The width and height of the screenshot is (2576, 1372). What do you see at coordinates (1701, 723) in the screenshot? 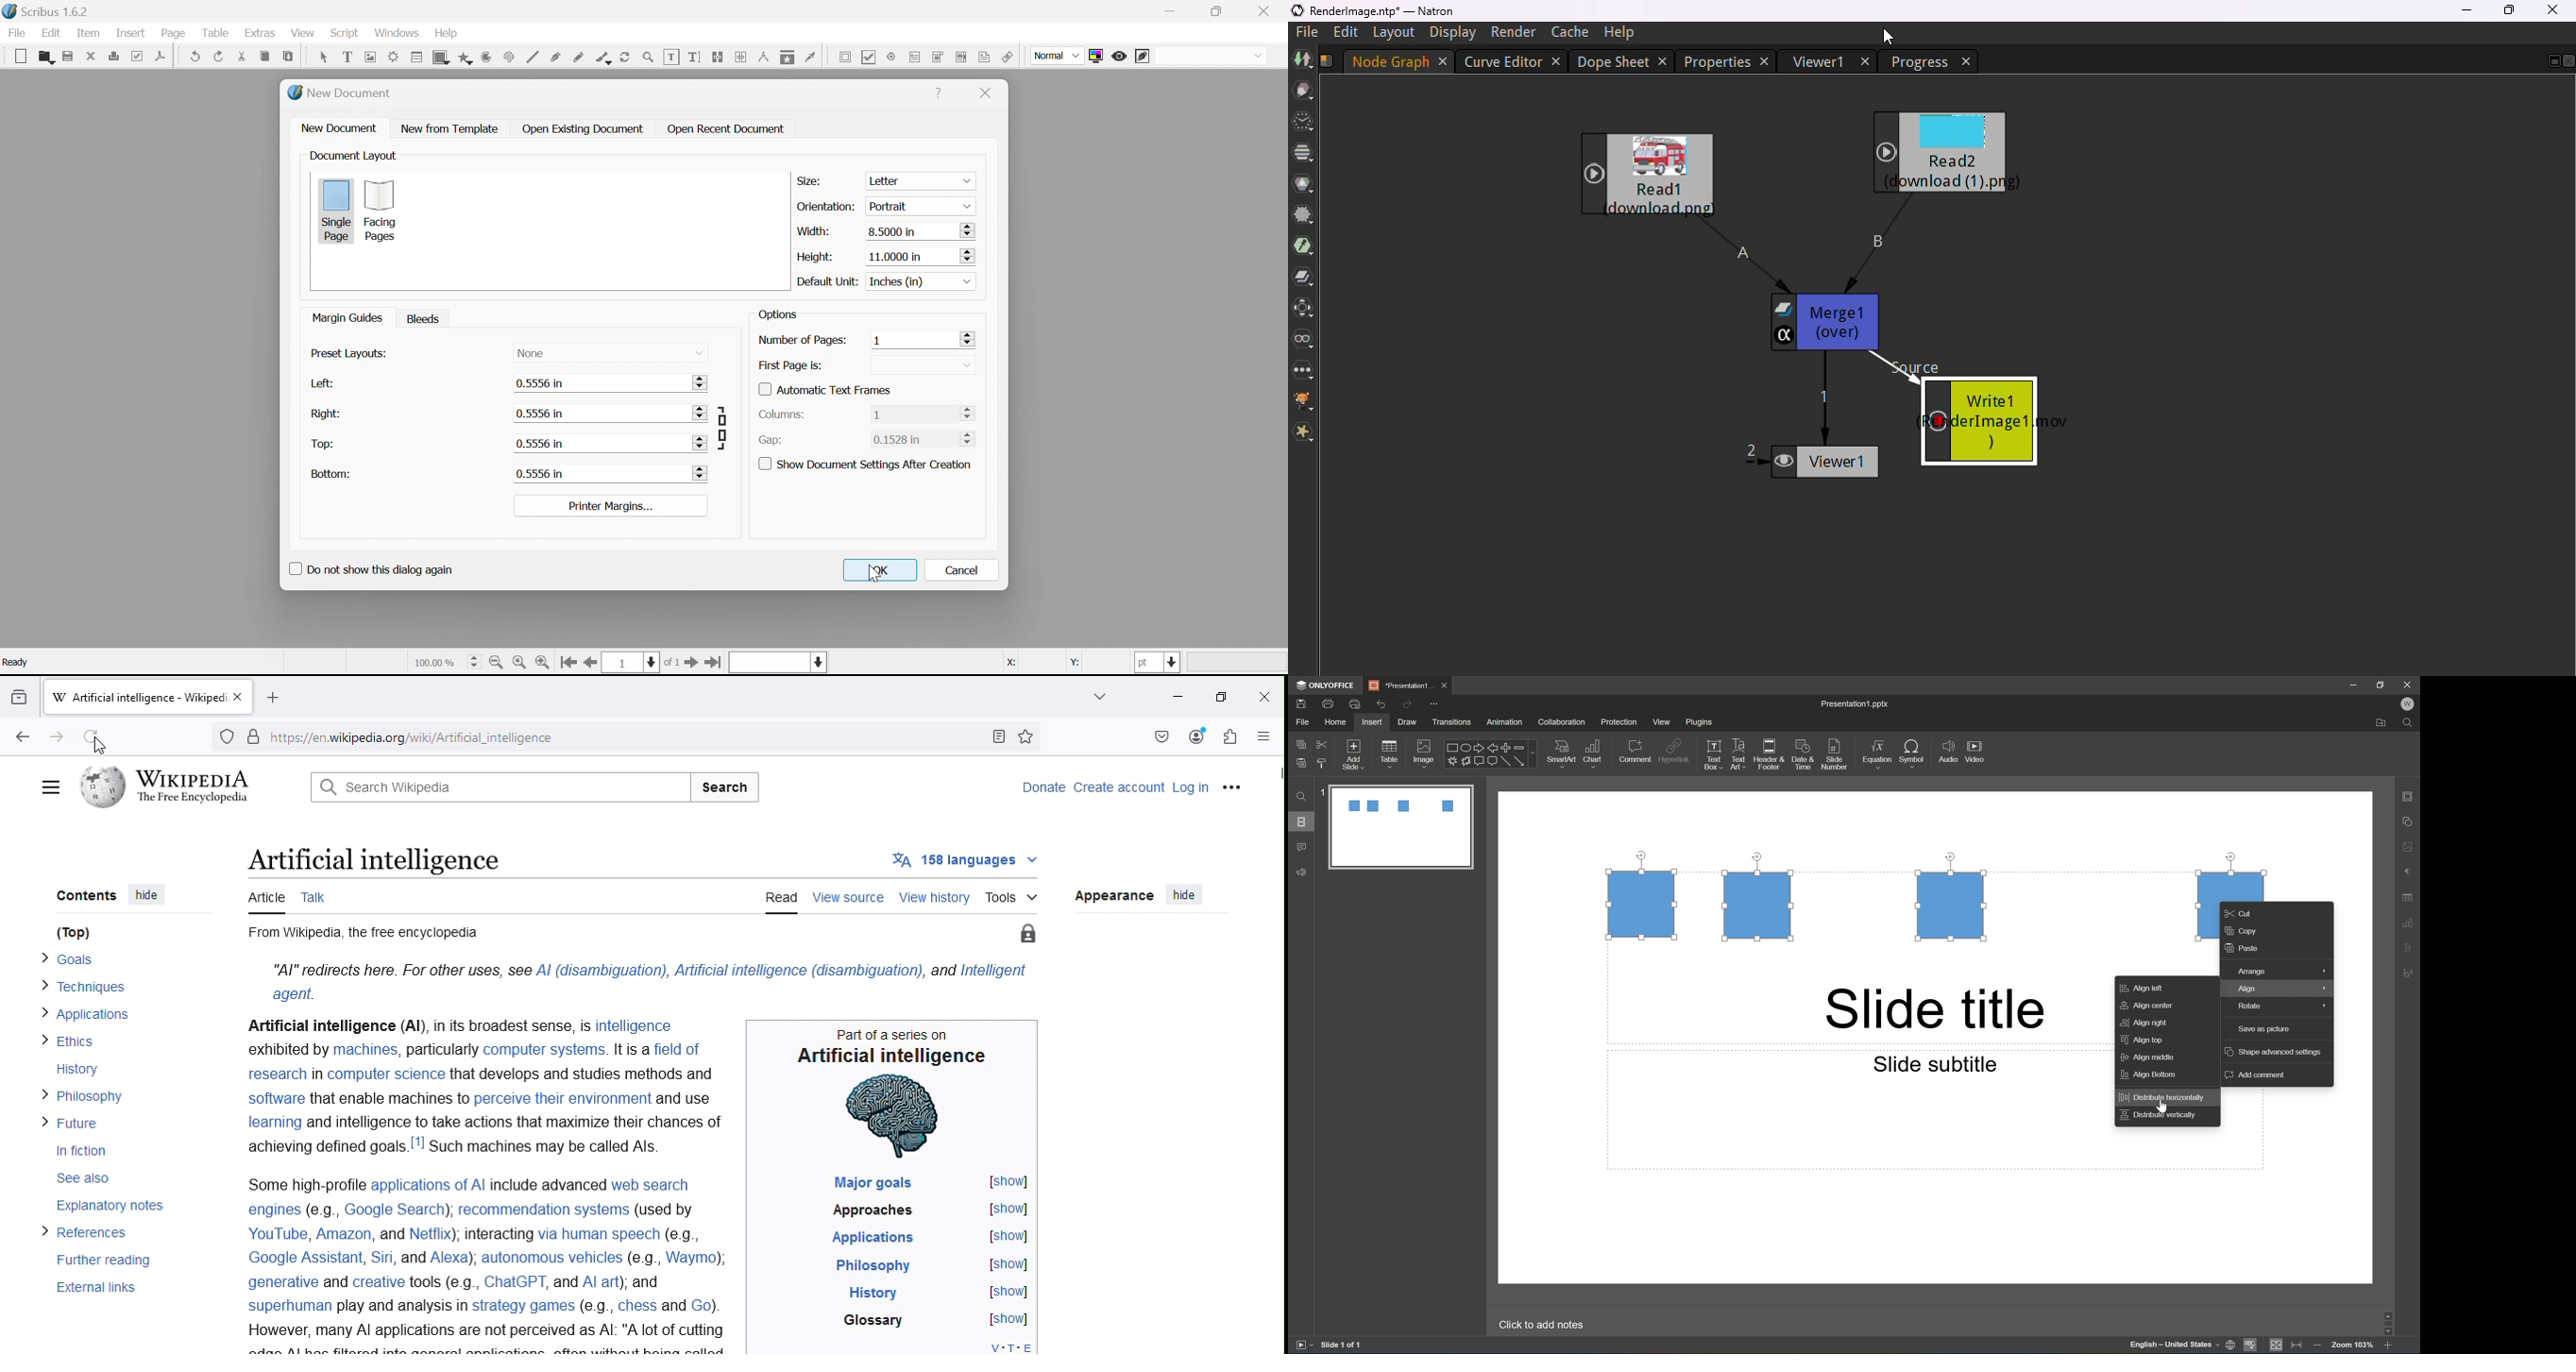
I see `plugins` at bounding box center [1701, 723].